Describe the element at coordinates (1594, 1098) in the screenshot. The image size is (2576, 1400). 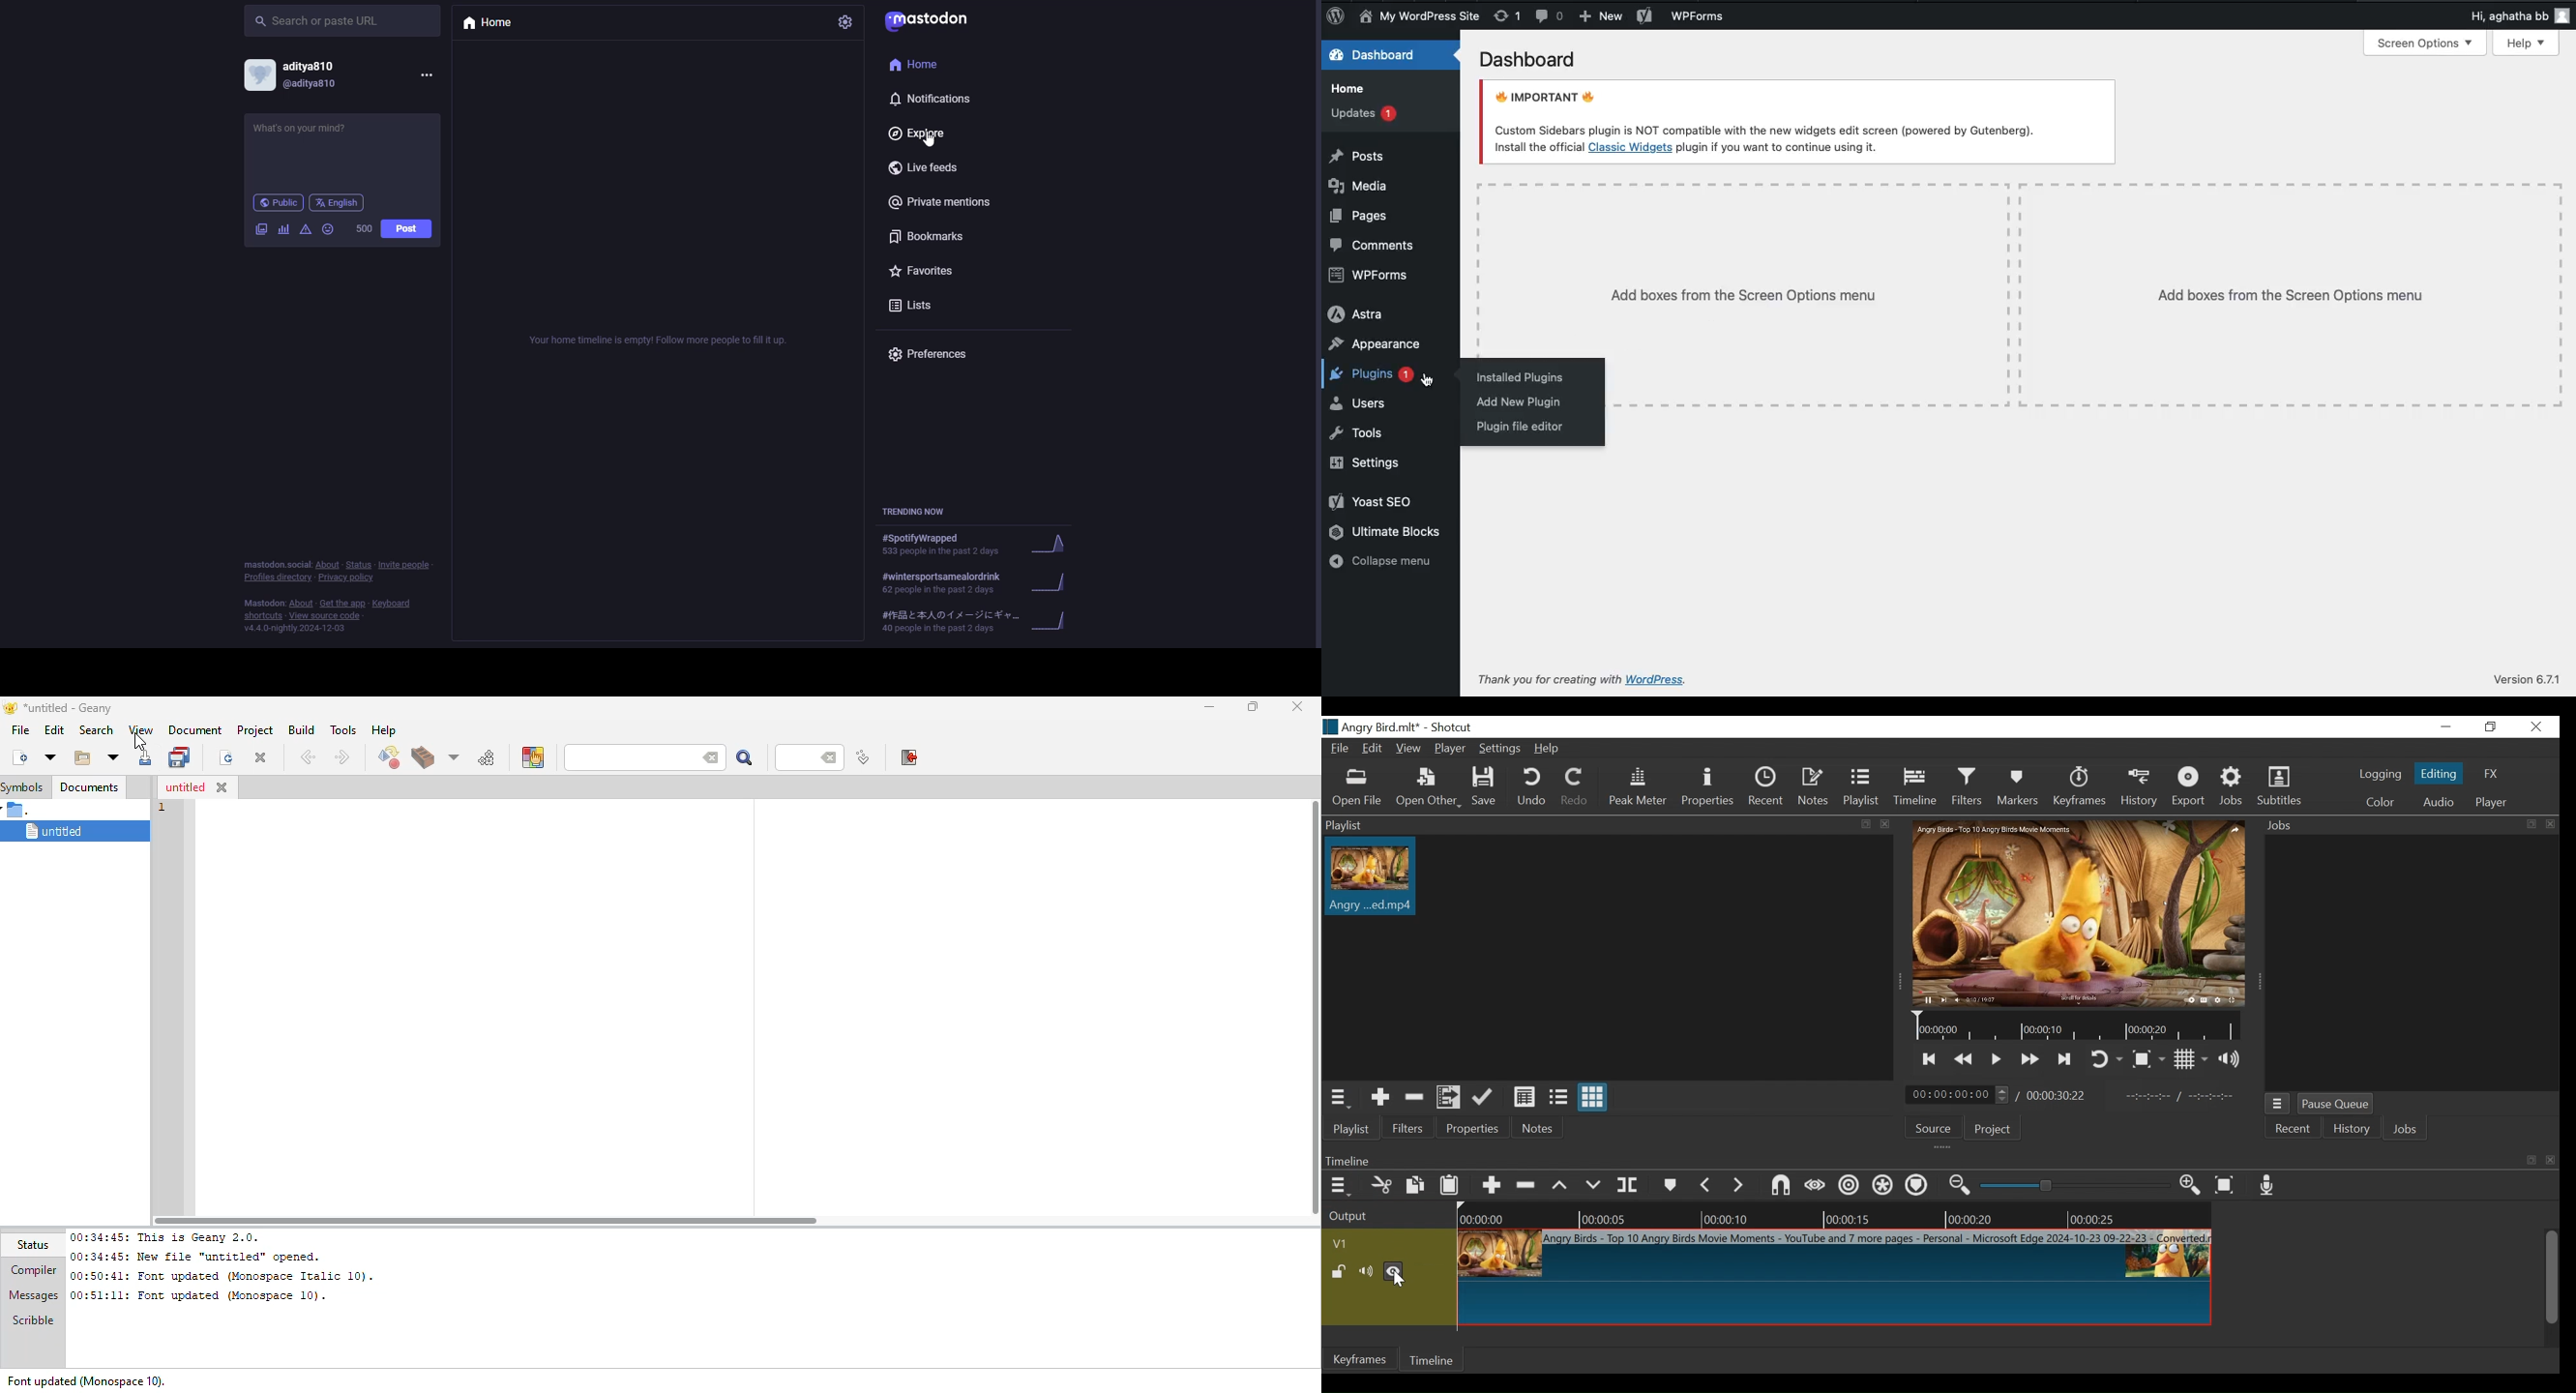
I see `View as icons` at that location.